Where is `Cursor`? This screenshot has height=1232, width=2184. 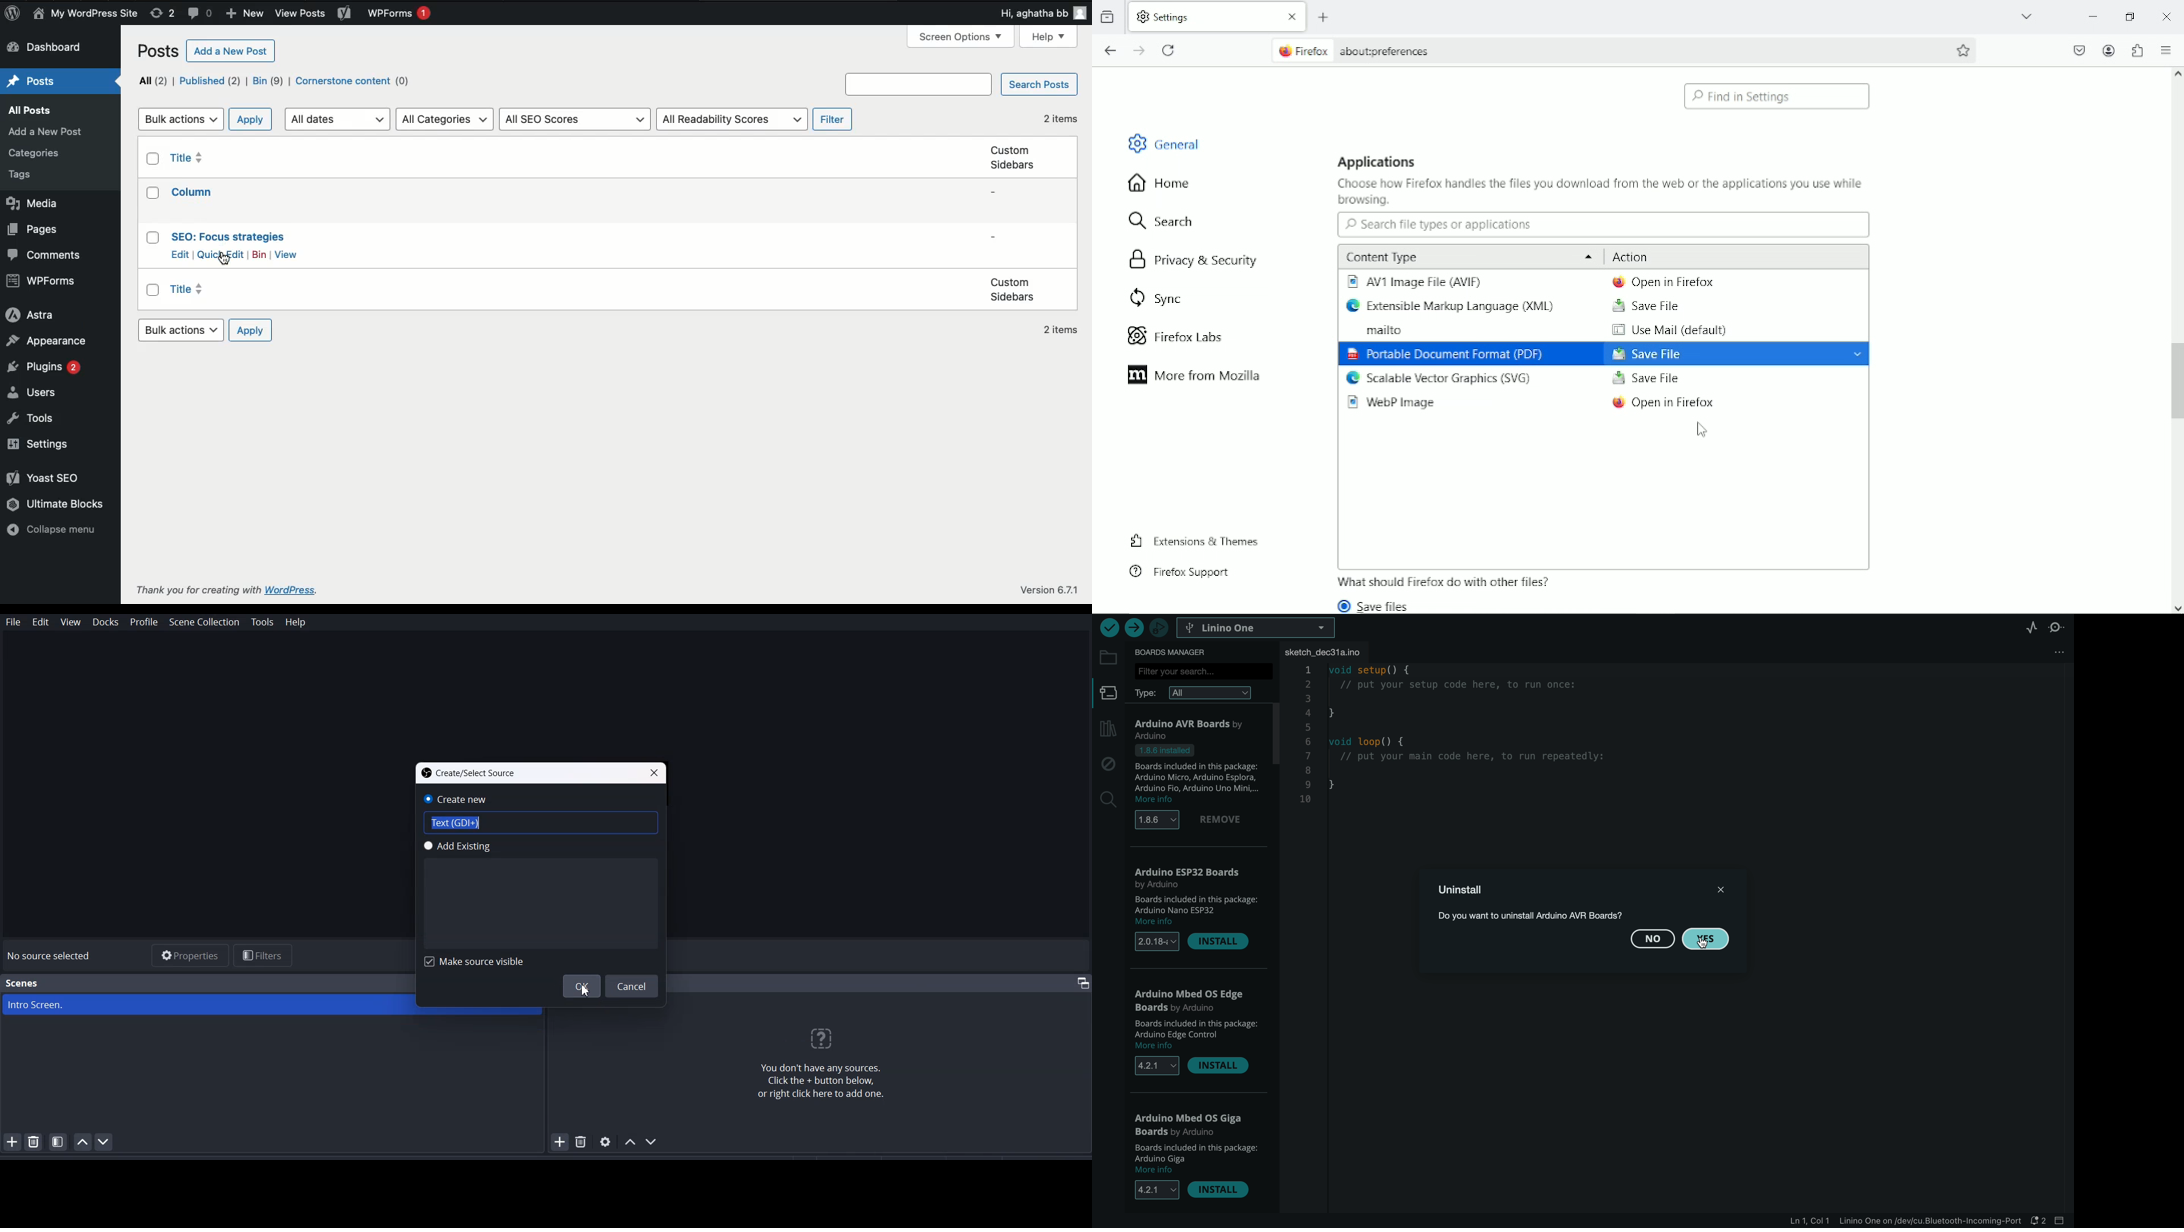
Cursor is located at coordinates (583, 989).